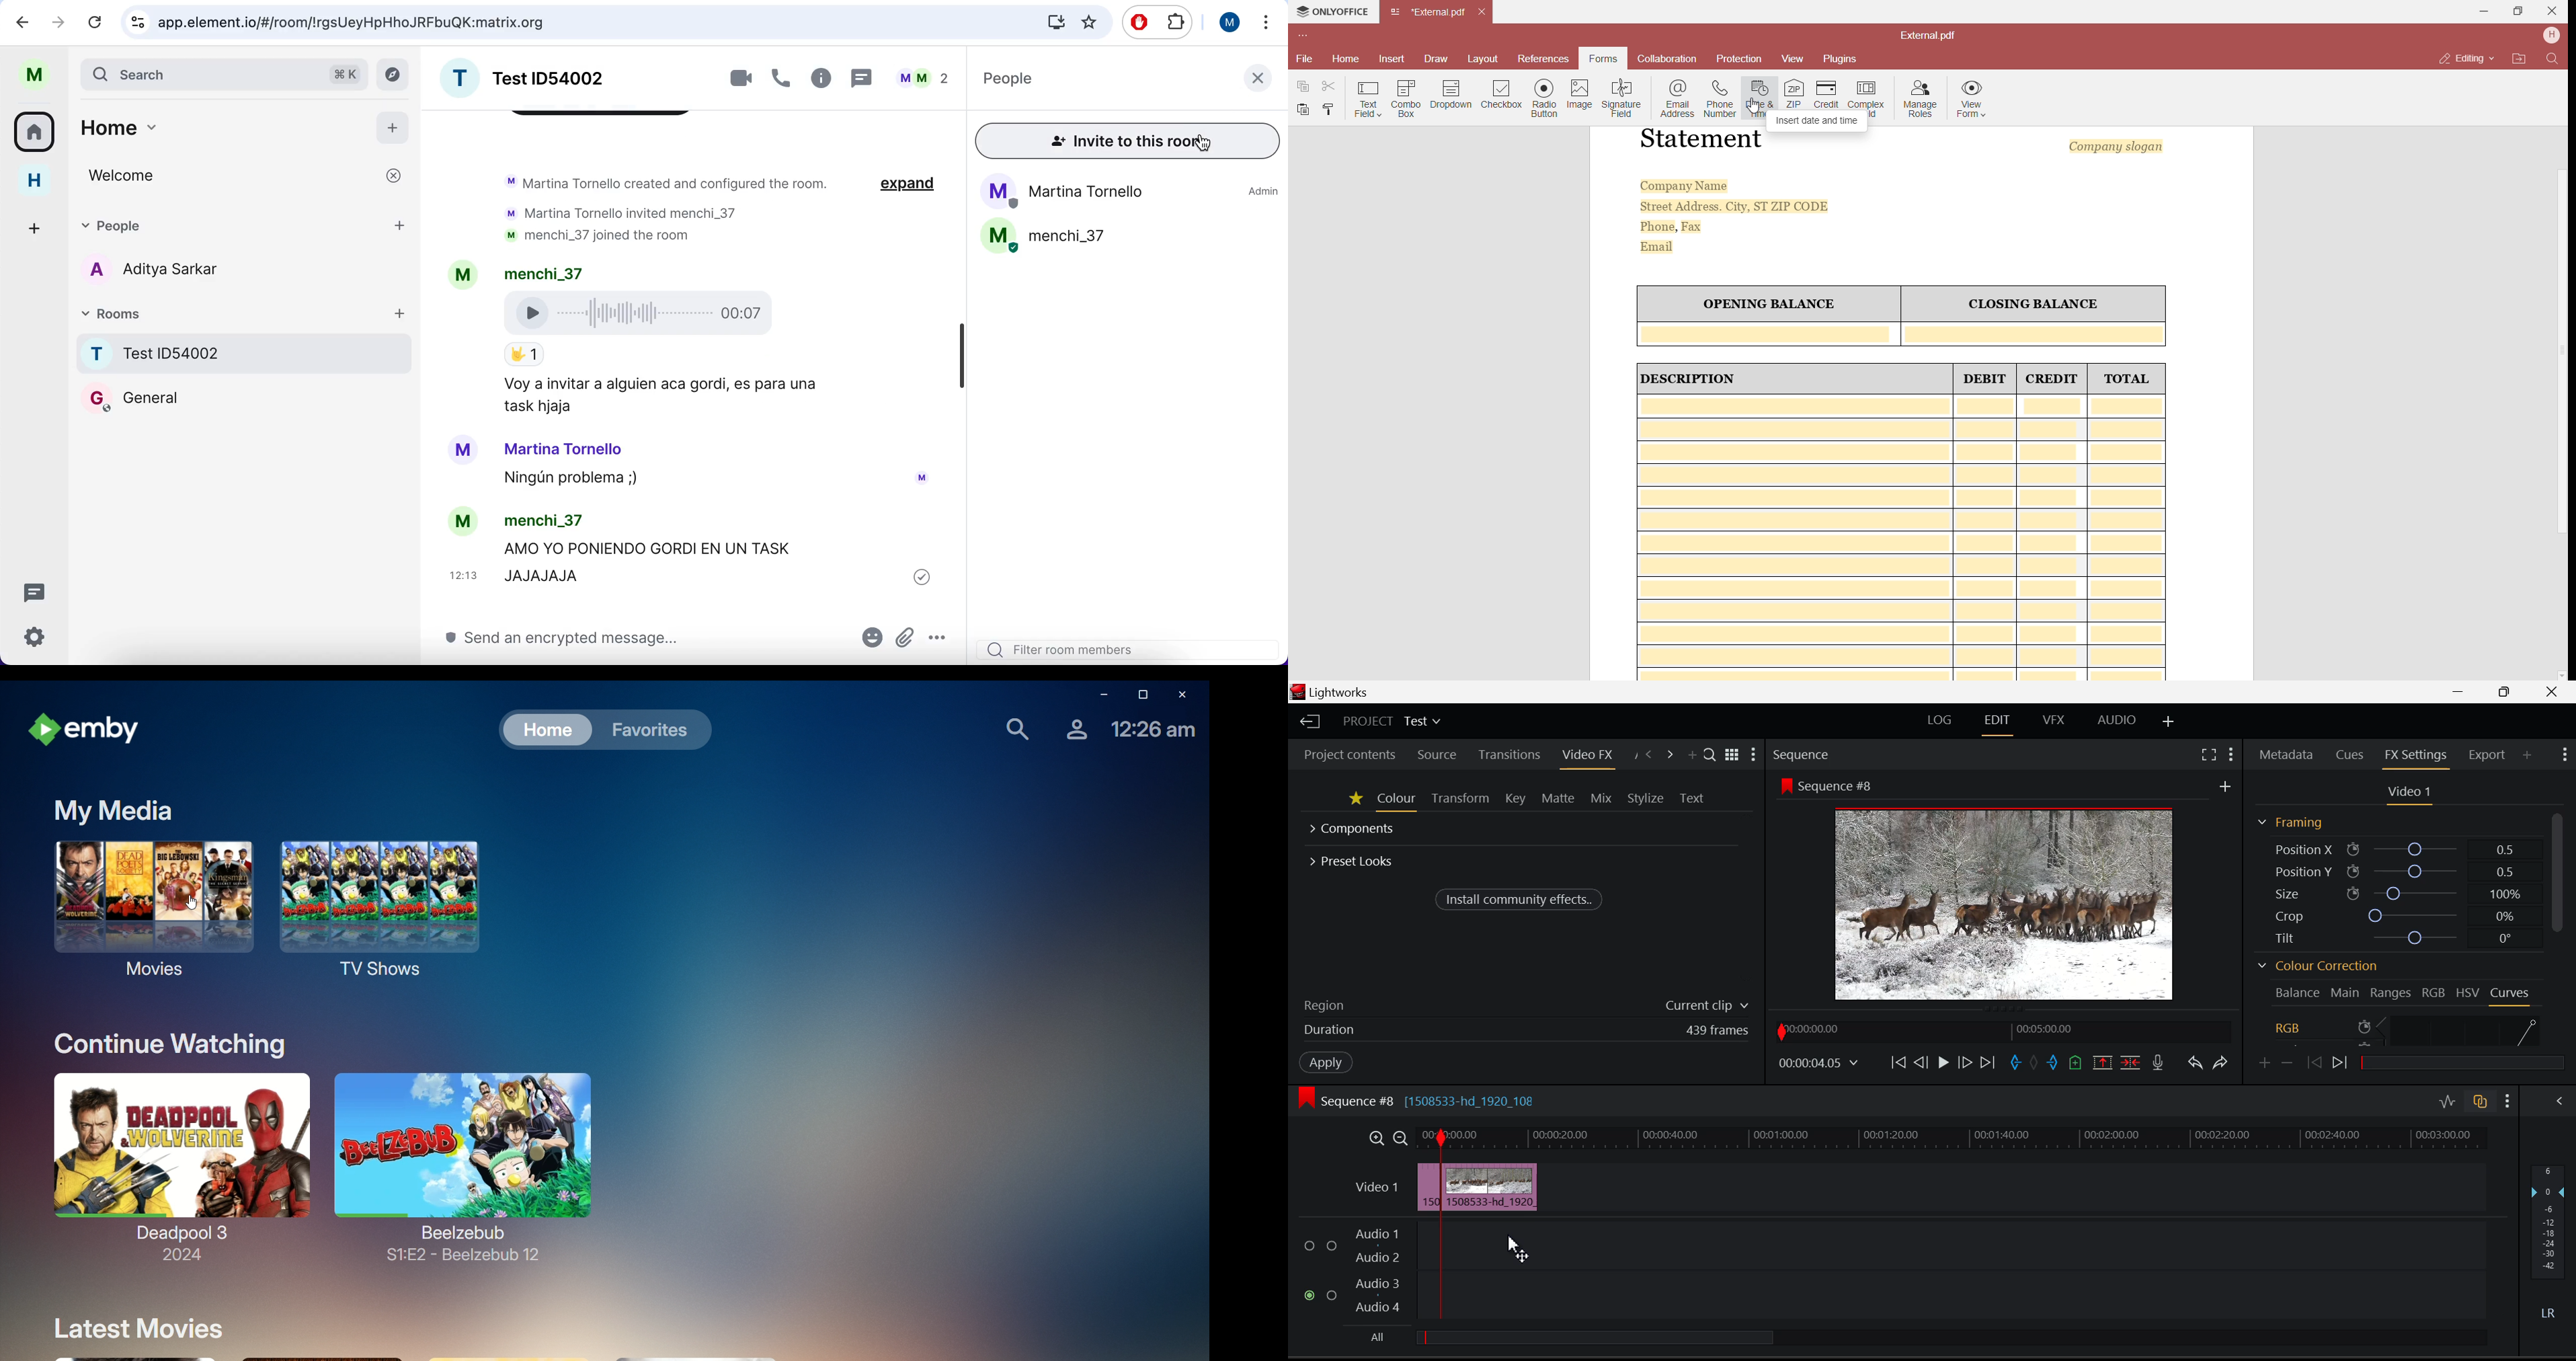 This screenshot has width=2576, height=1372. Describe the element at coordinates (543, 77) in the screenshot. I see `room name` at that location.